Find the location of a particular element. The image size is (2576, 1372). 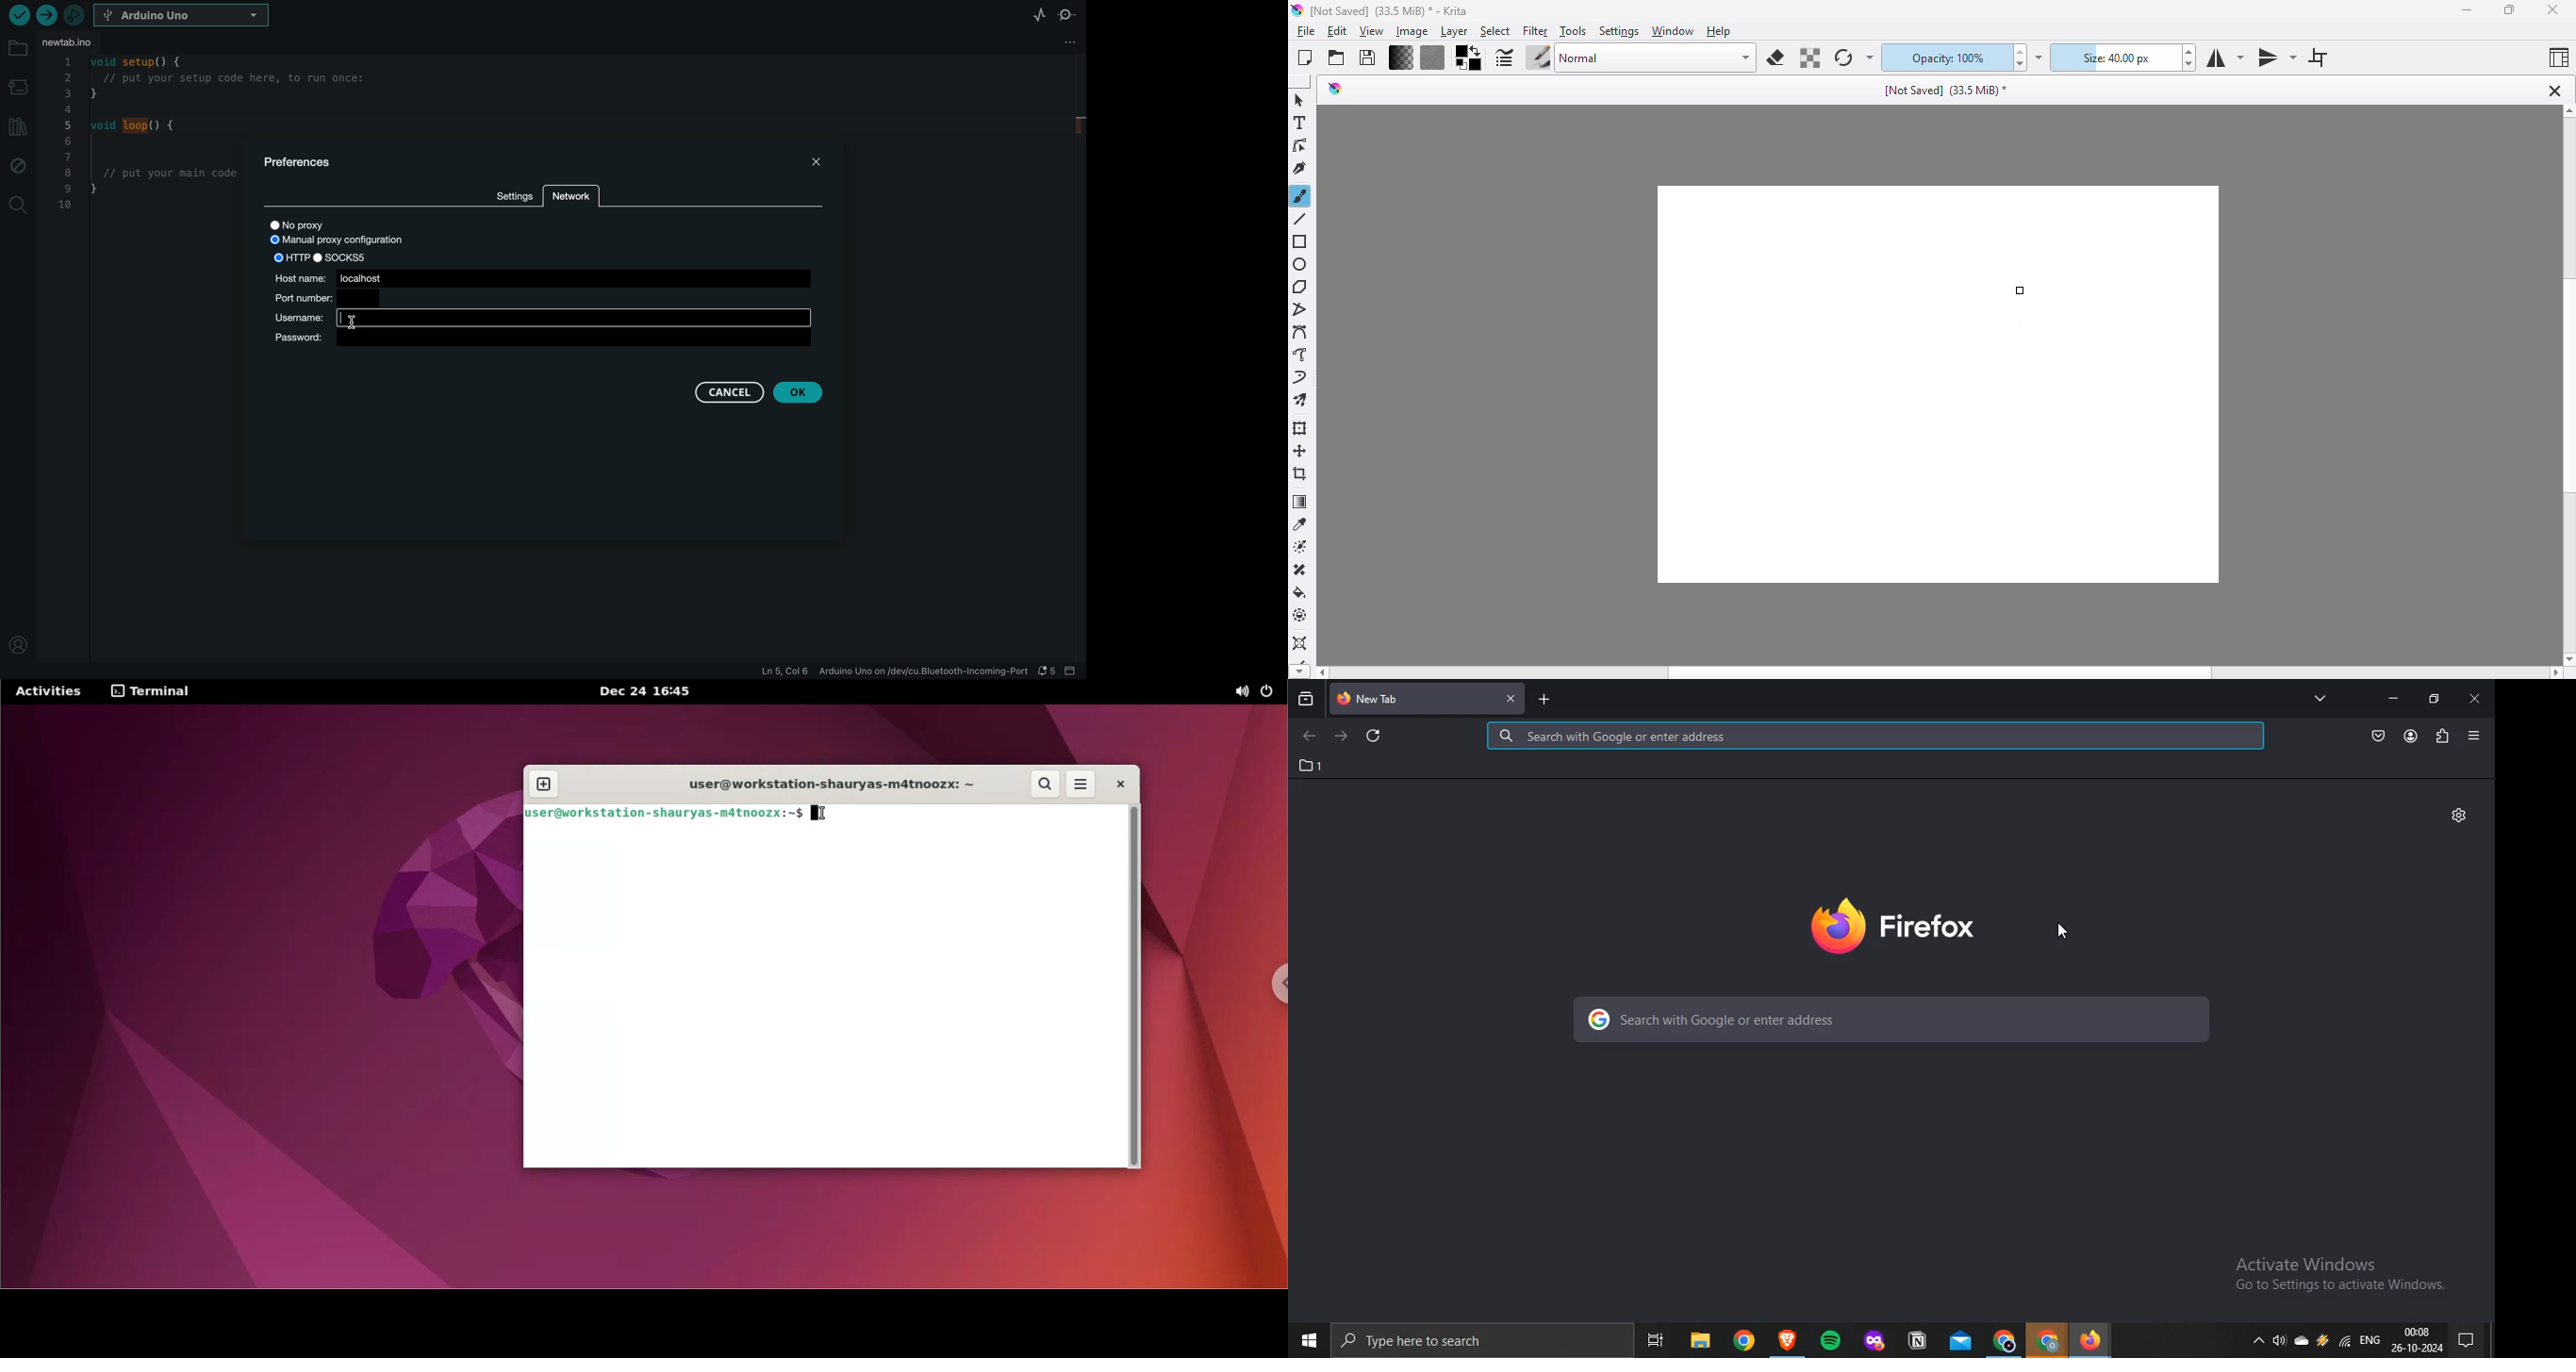

fill patterns is located at coordinates (1433, 58).